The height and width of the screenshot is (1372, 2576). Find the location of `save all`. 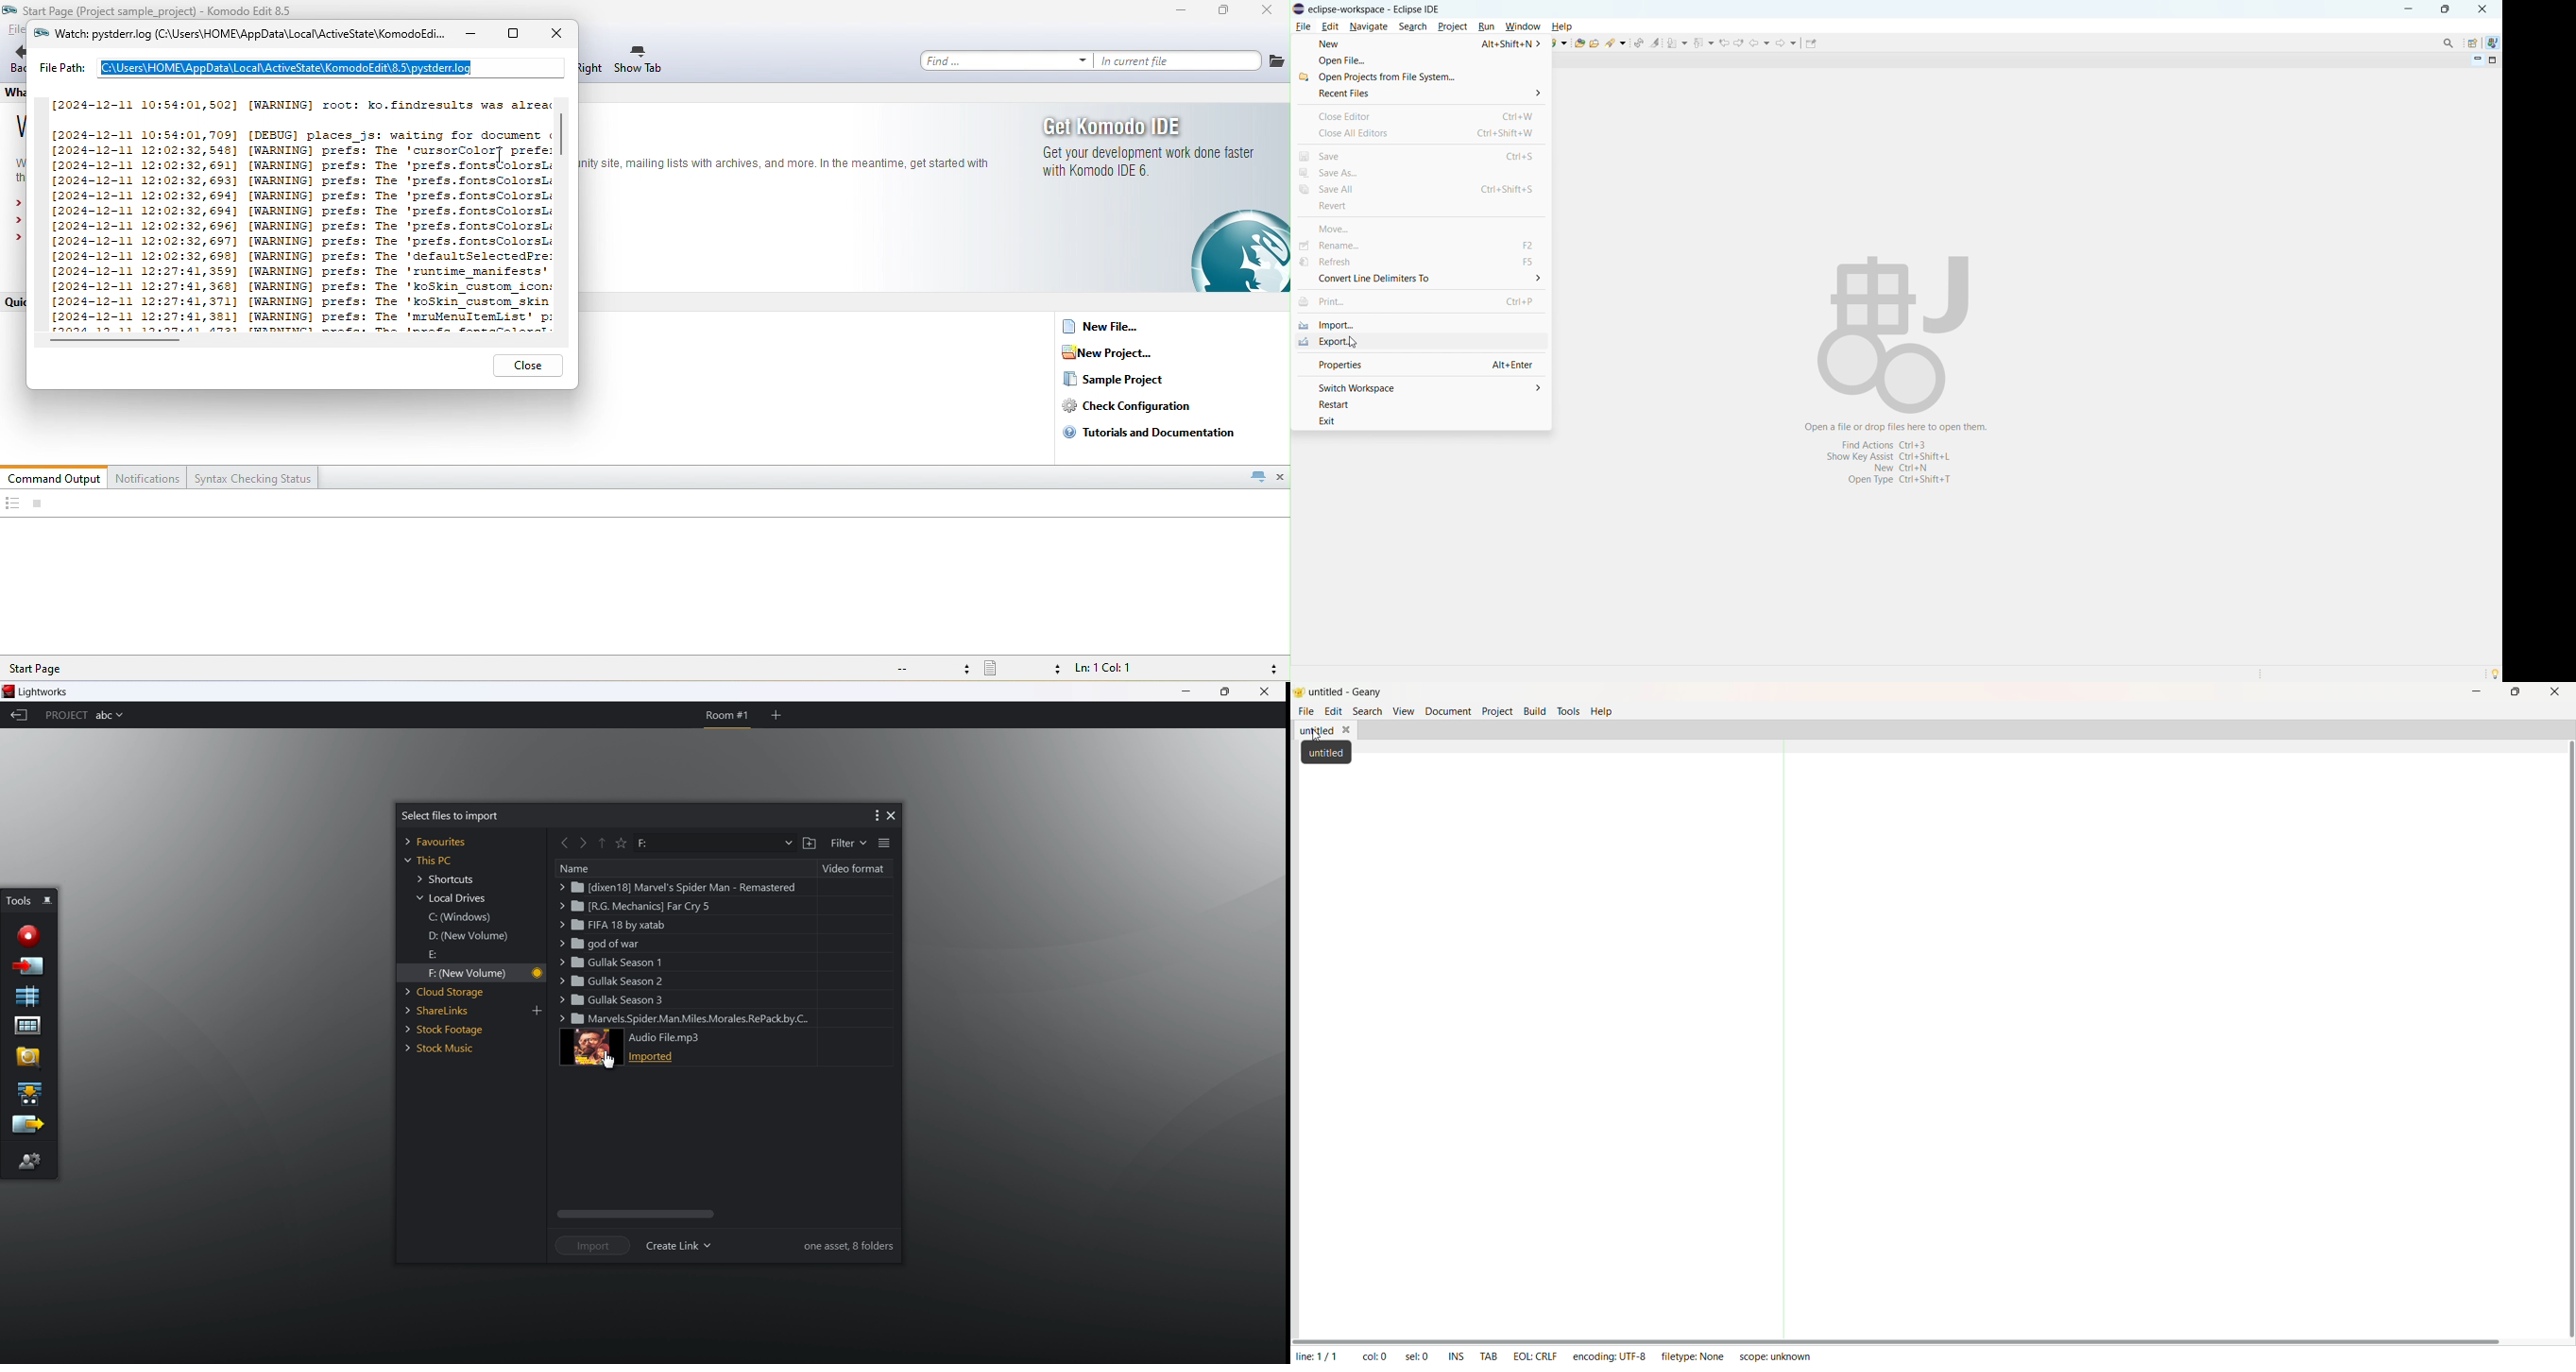

save all is located at coordinates (1420, 189).